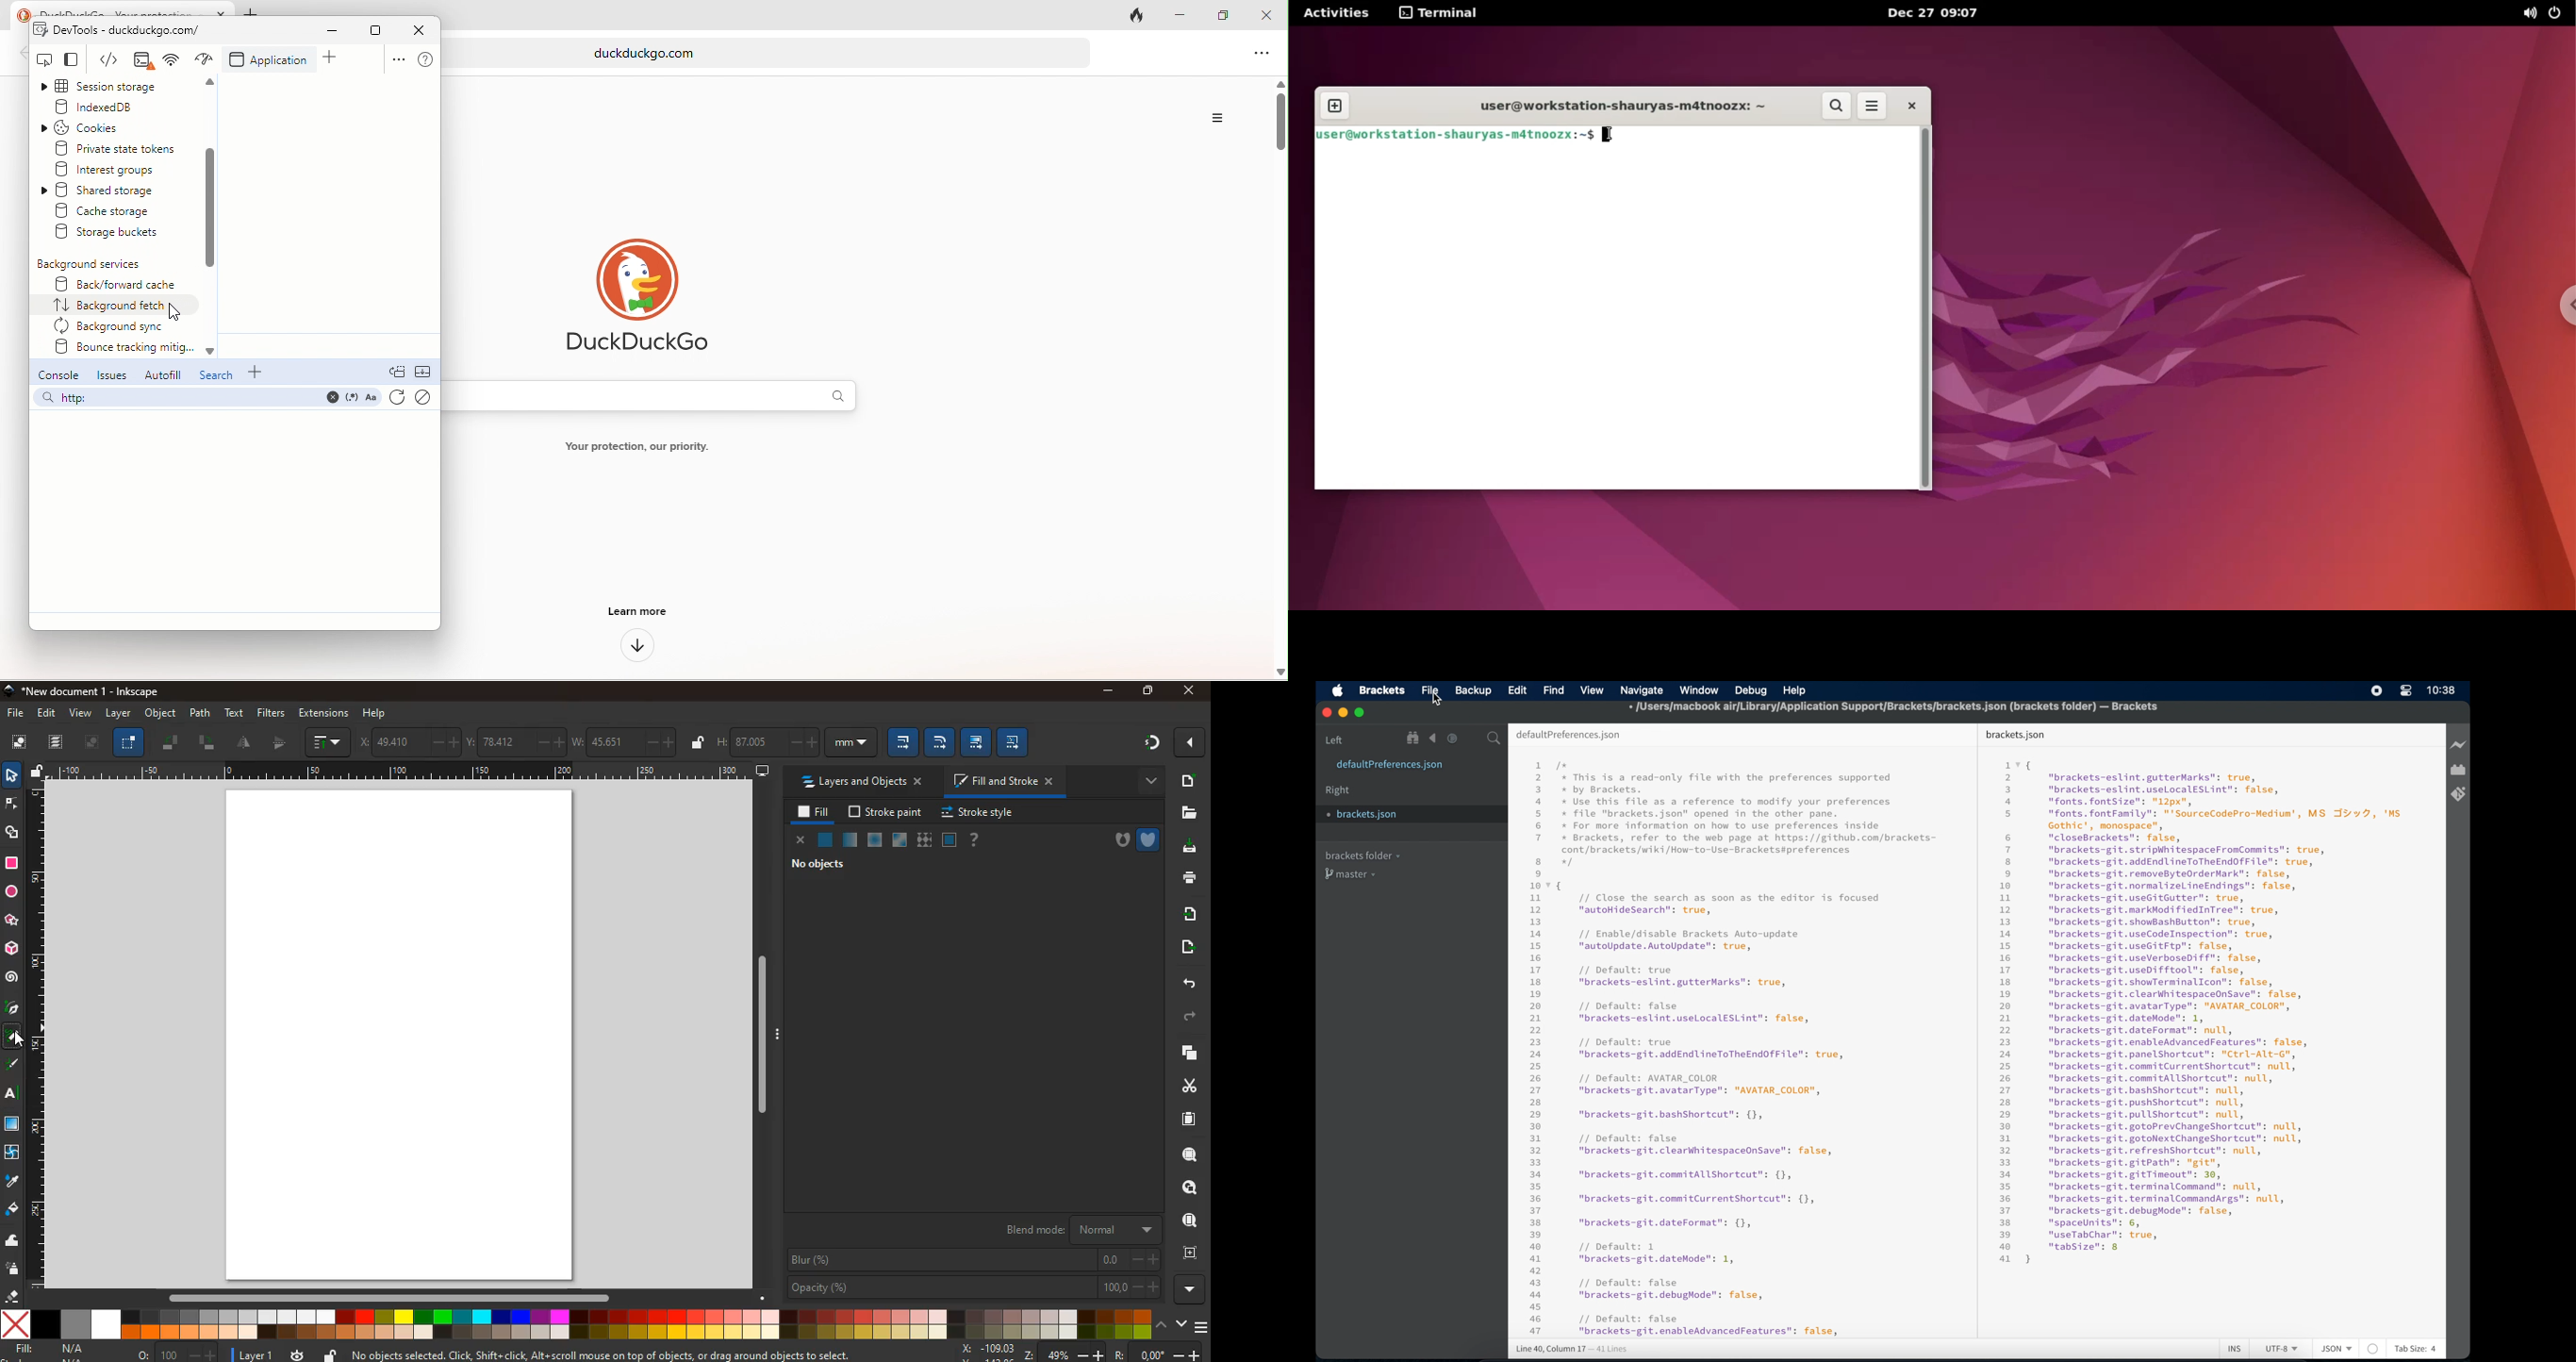 This screenshot has width=2576, height=1372. What do you see at coordinates (1453, 738) in the screenshot?
I see `navigate forward` at bounding box center [1453, 738].